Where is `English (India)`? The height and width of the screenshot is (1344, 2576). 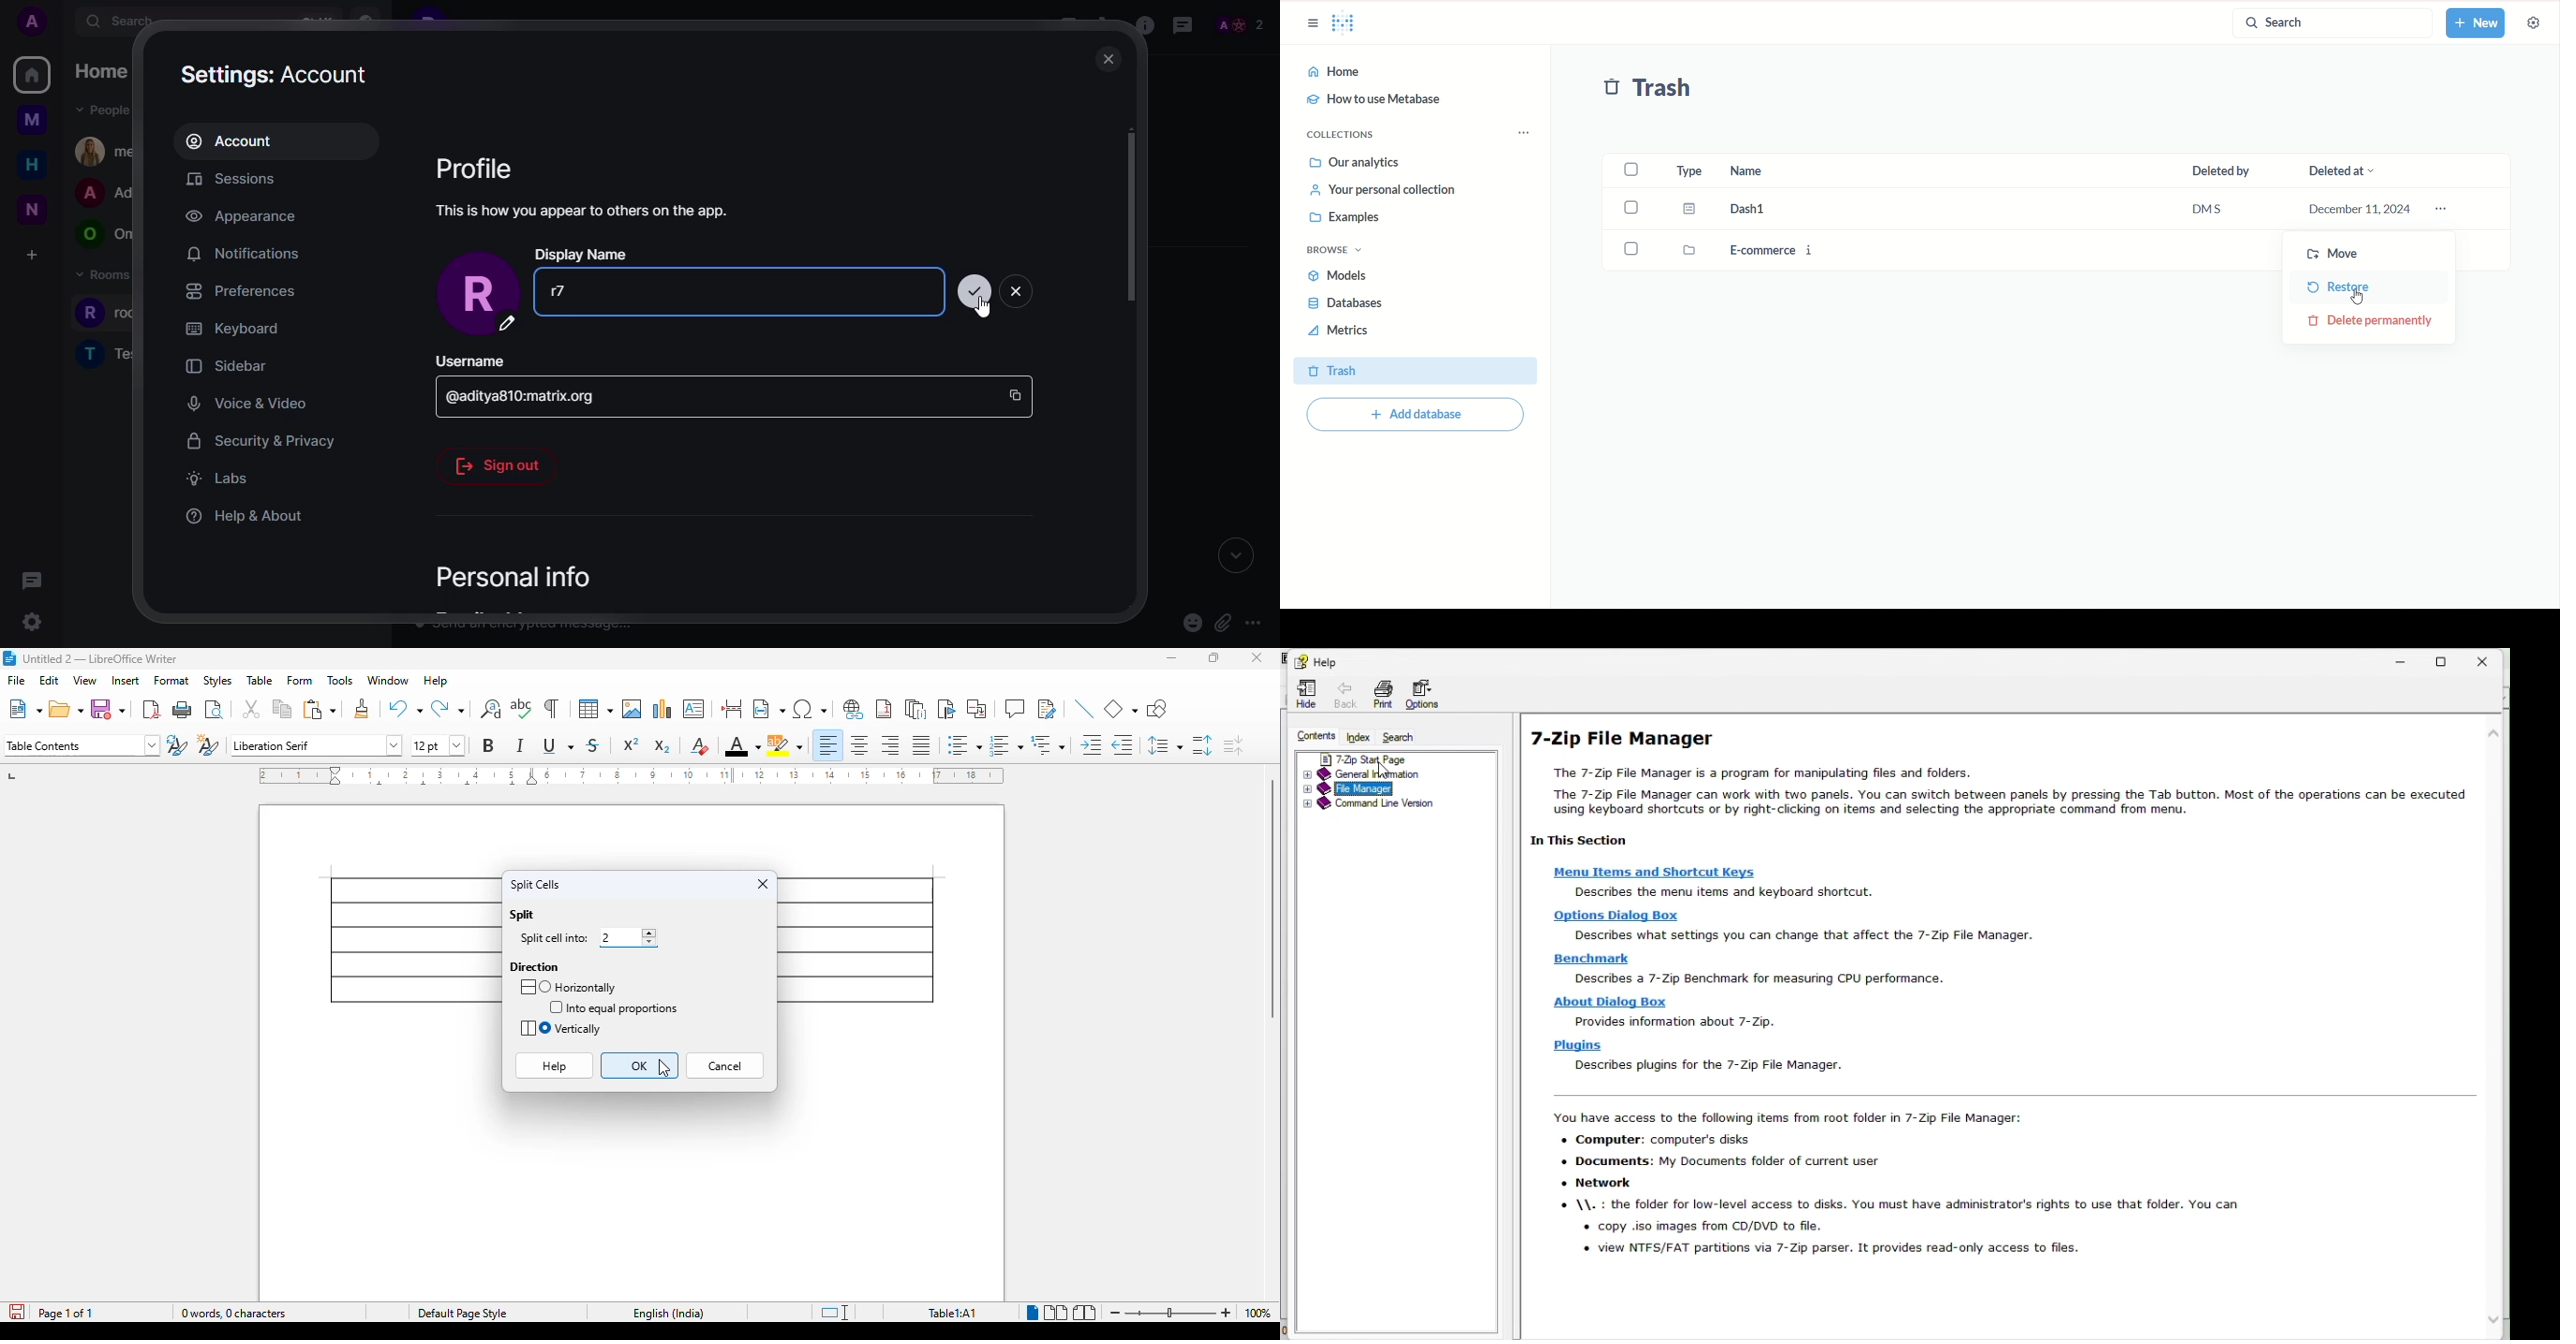
English (India) is located at coordinates (668, 1313).